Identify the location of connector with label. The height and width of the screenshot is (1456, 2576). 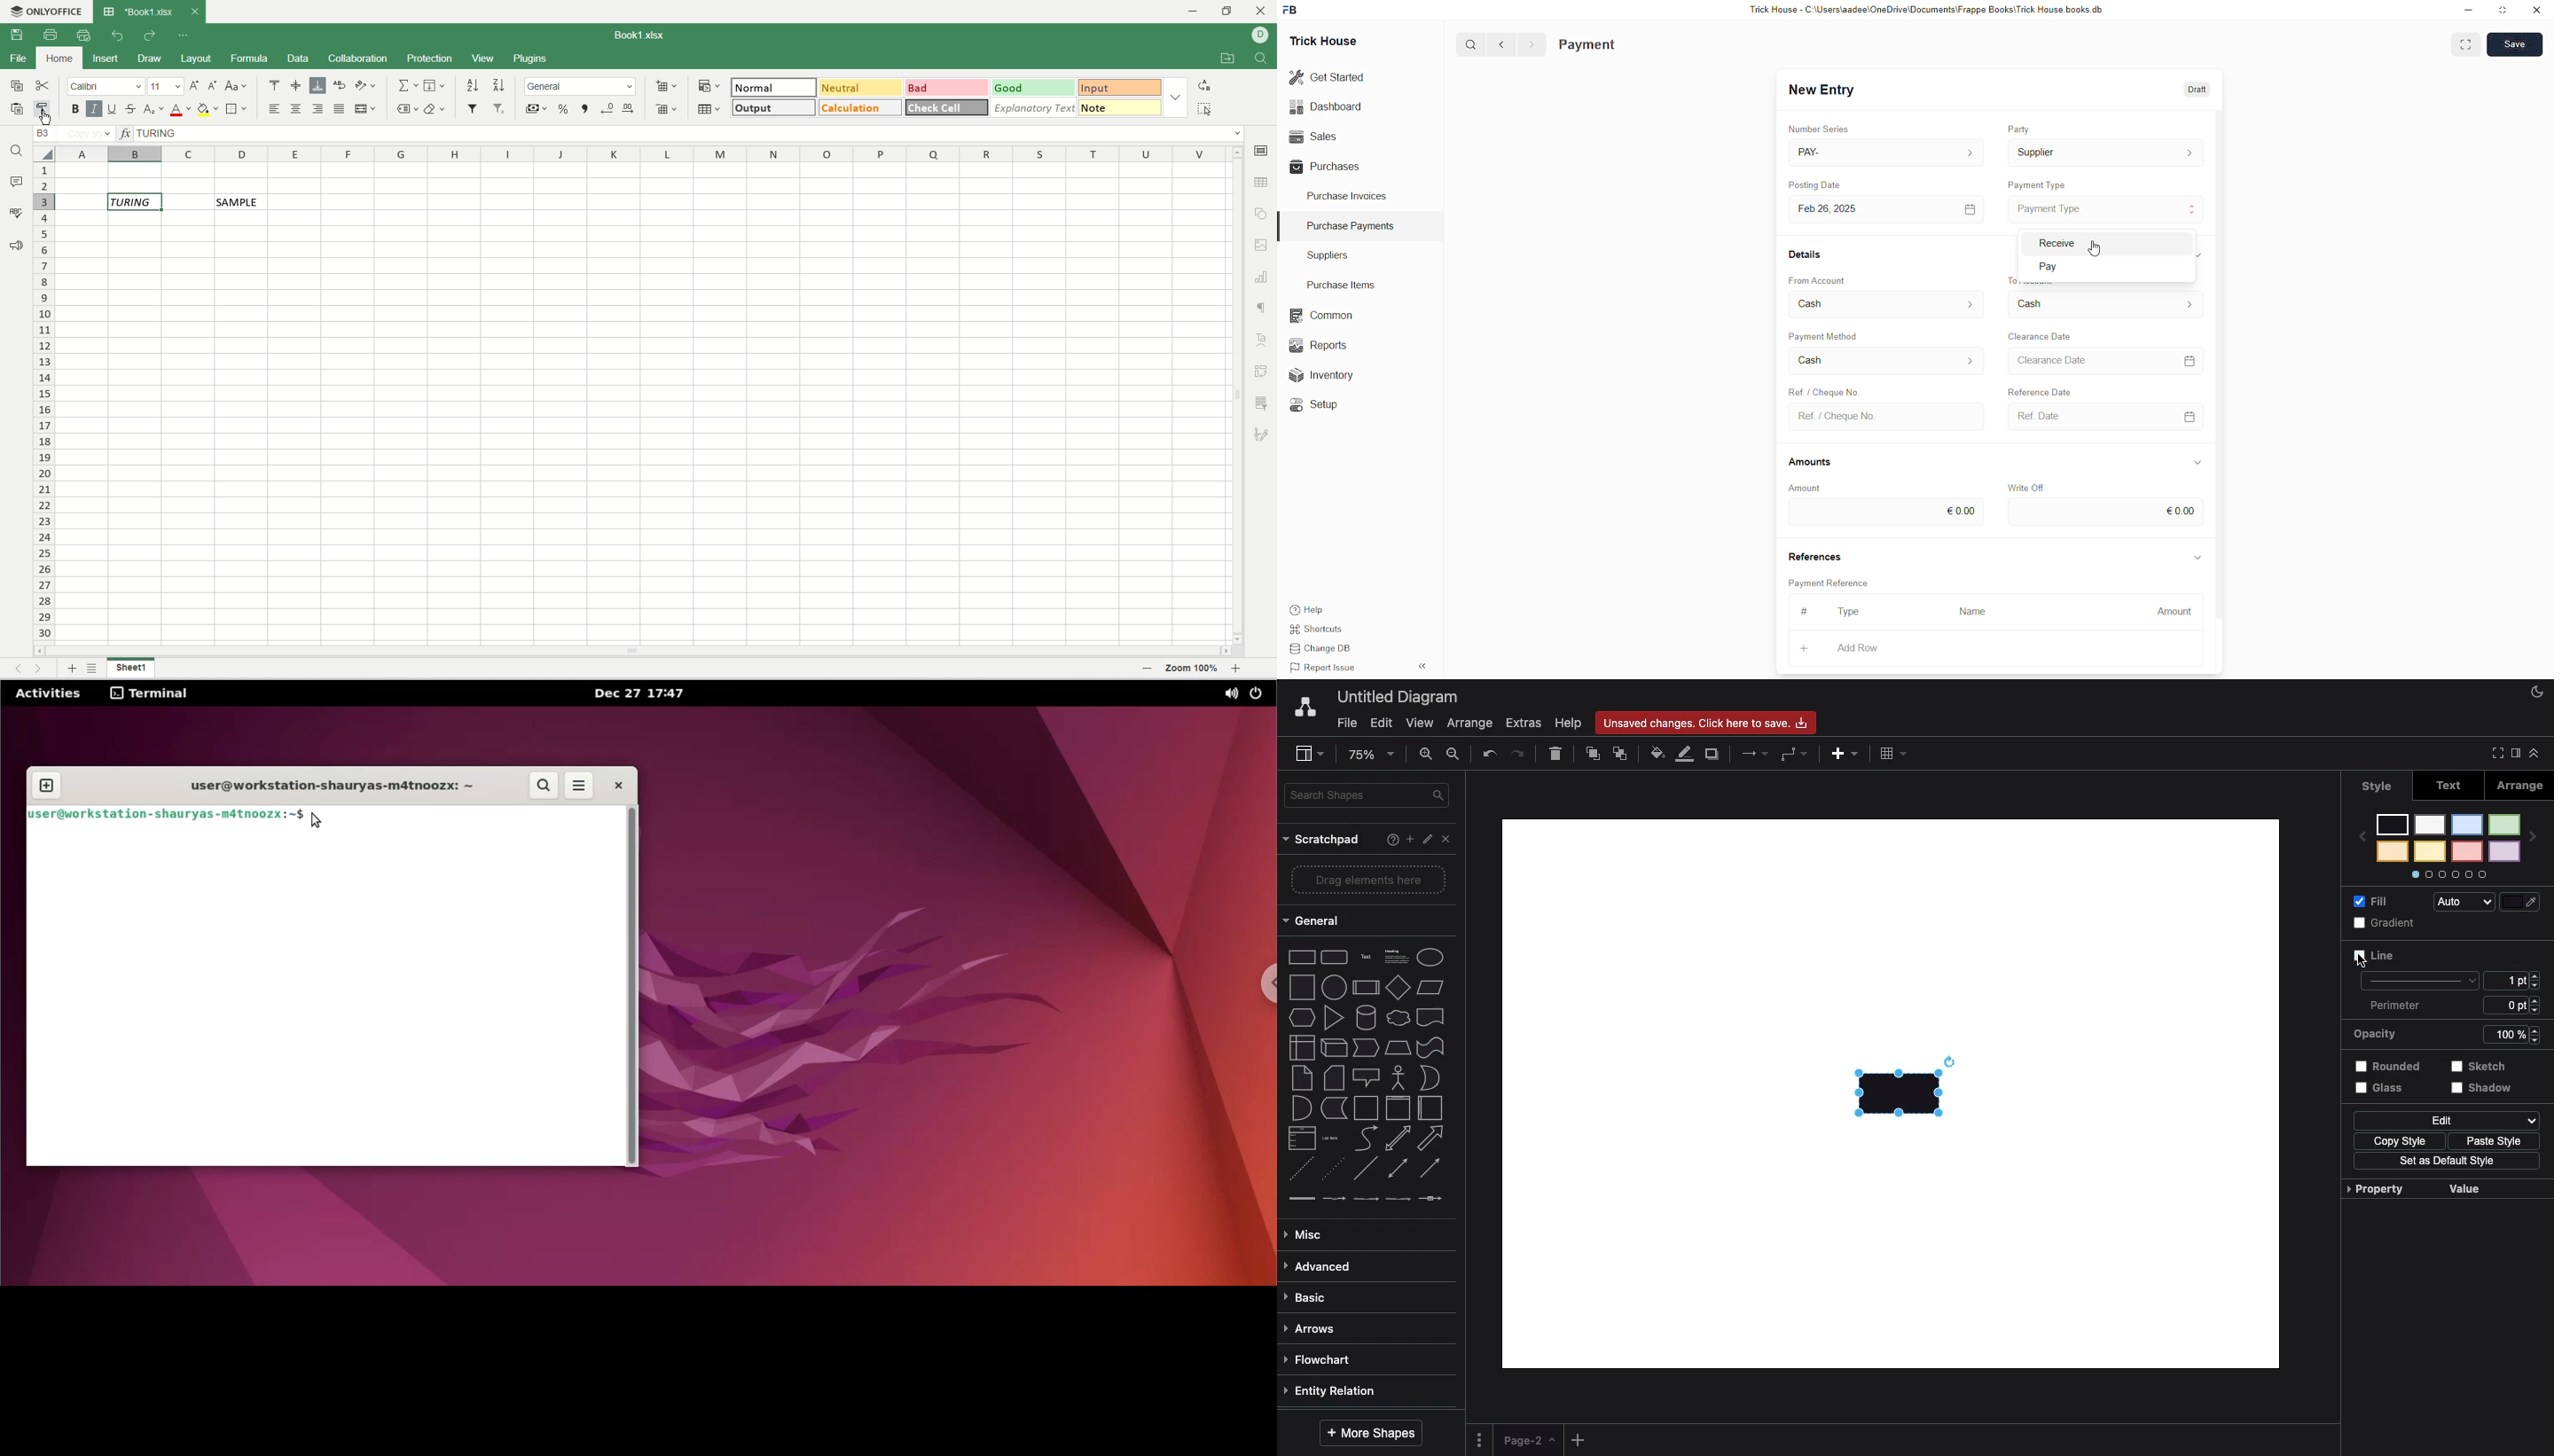
(1335, 1198).